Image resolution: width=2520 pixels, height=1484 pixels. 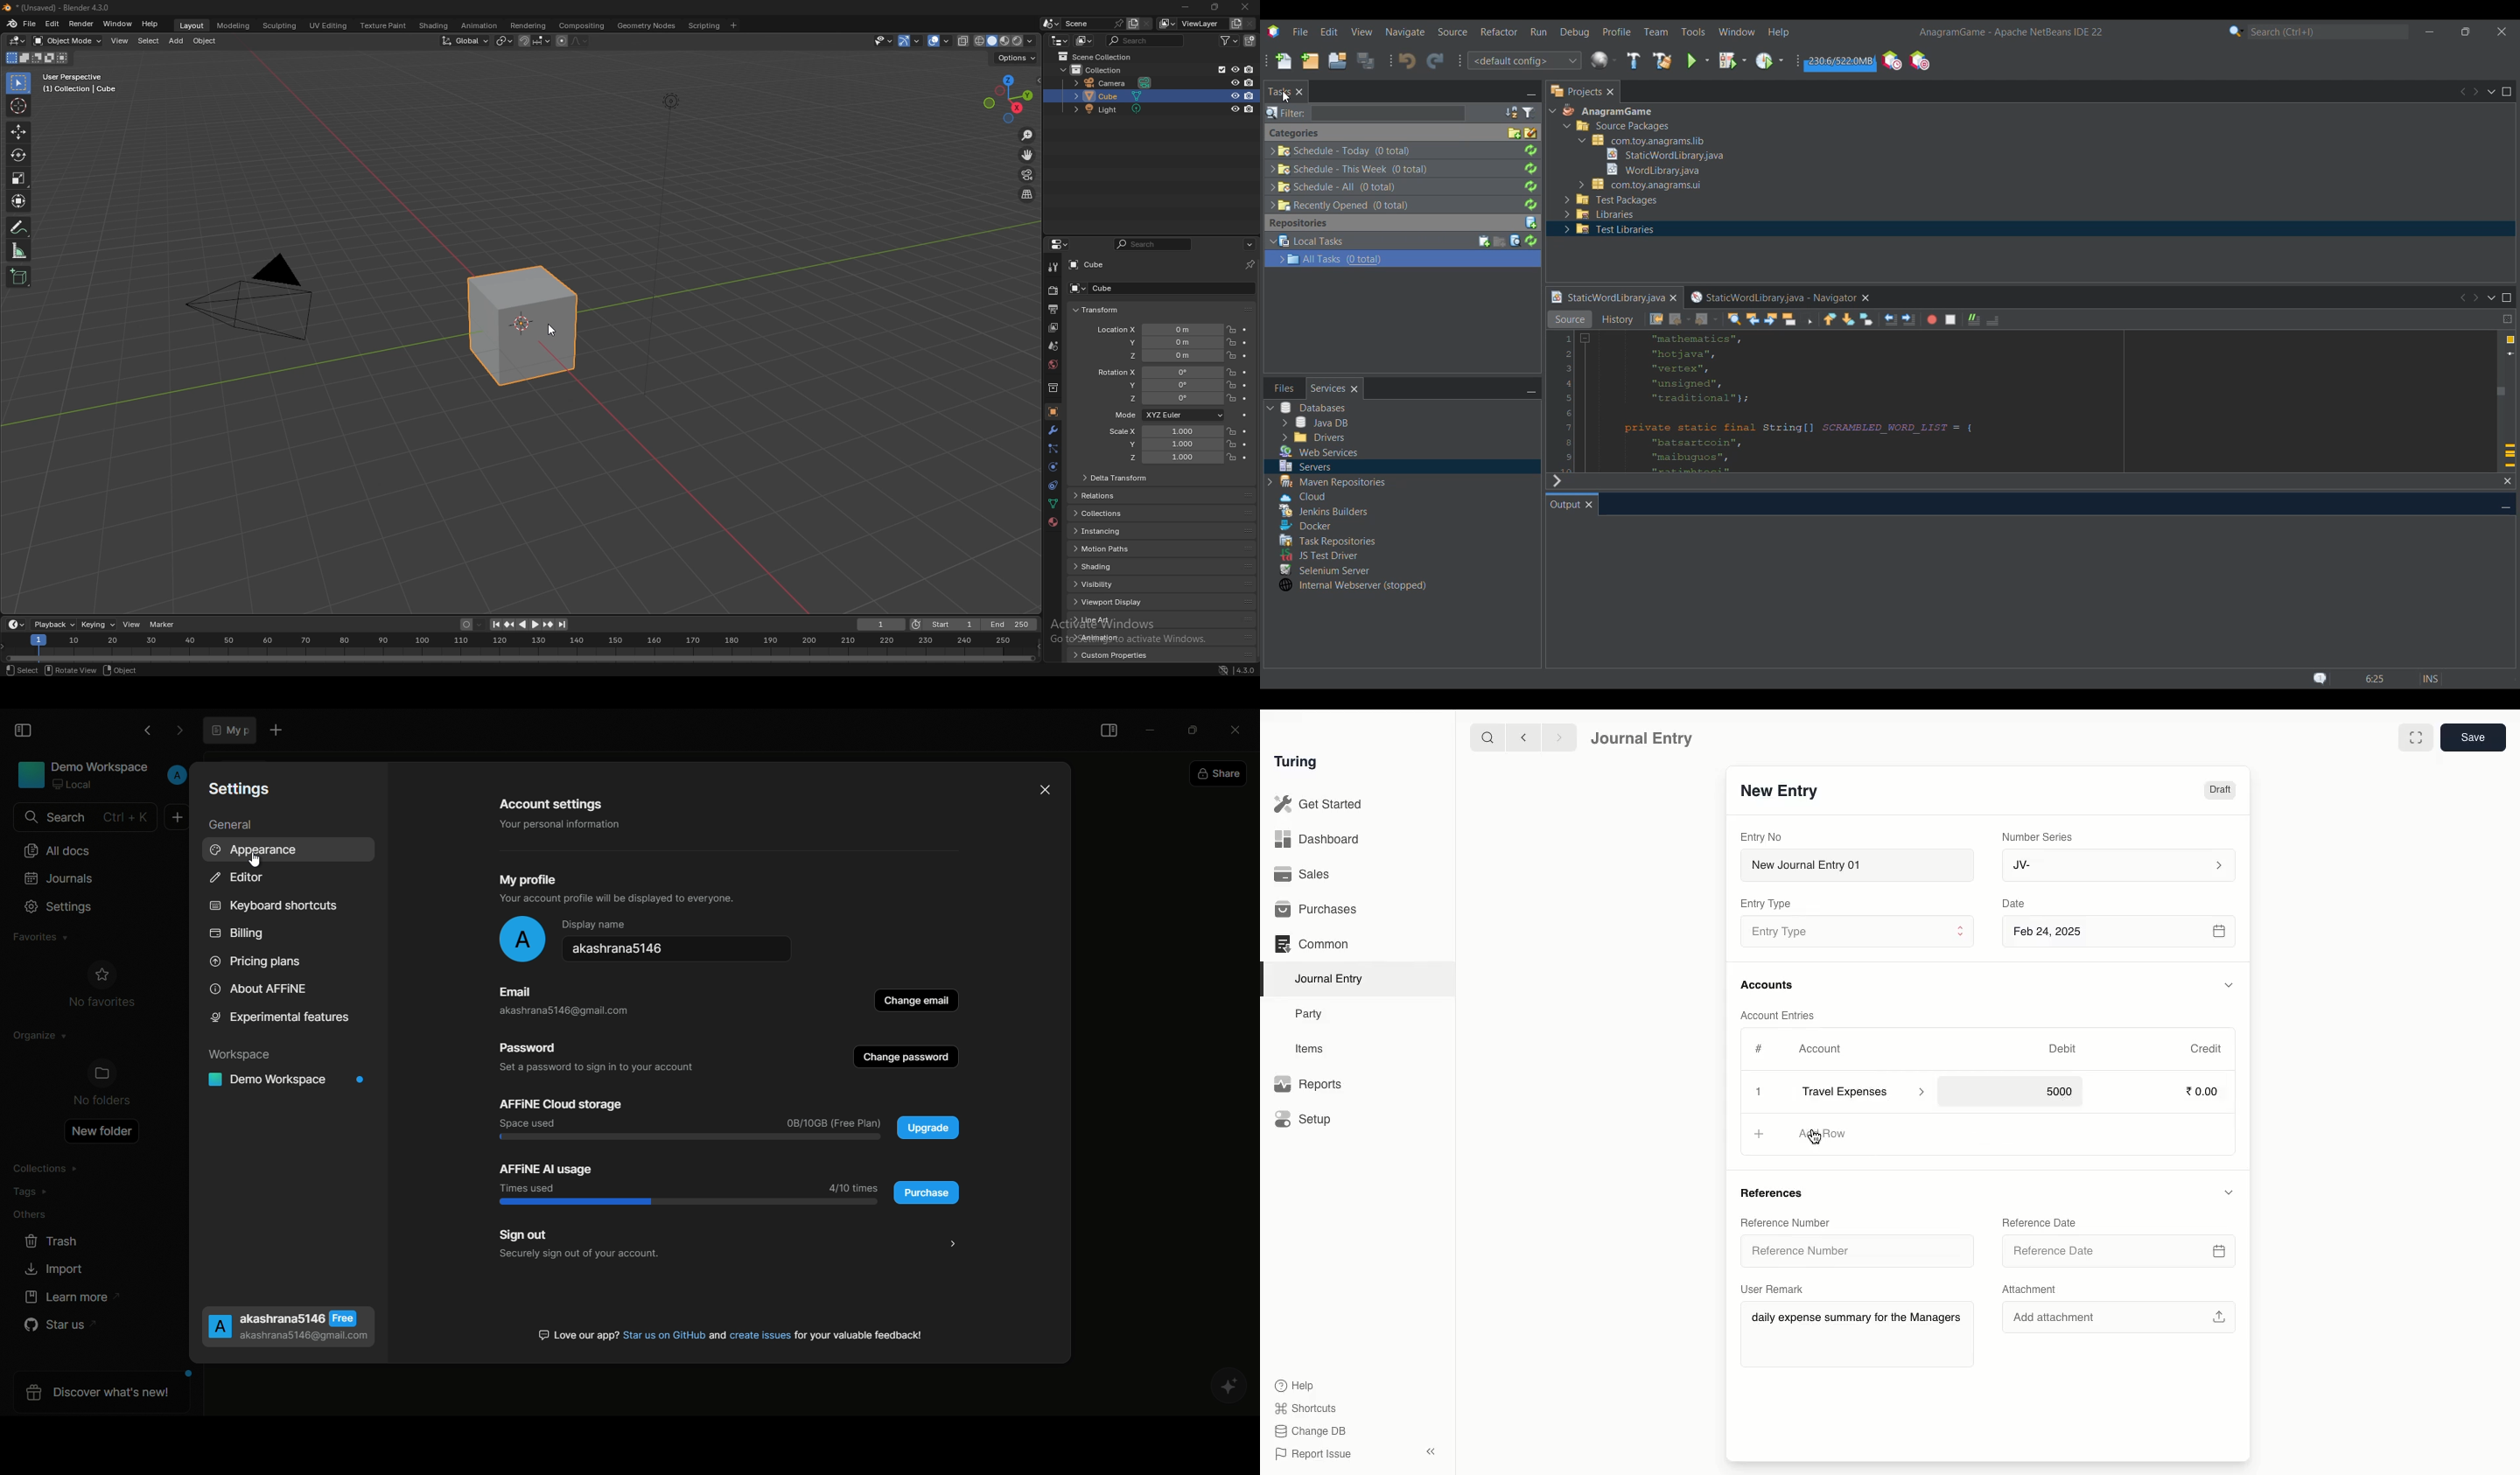 What do you see at coordinates (104, 1085) in the screenshot?
I see `no folders` at bounding box center [104, 1085].